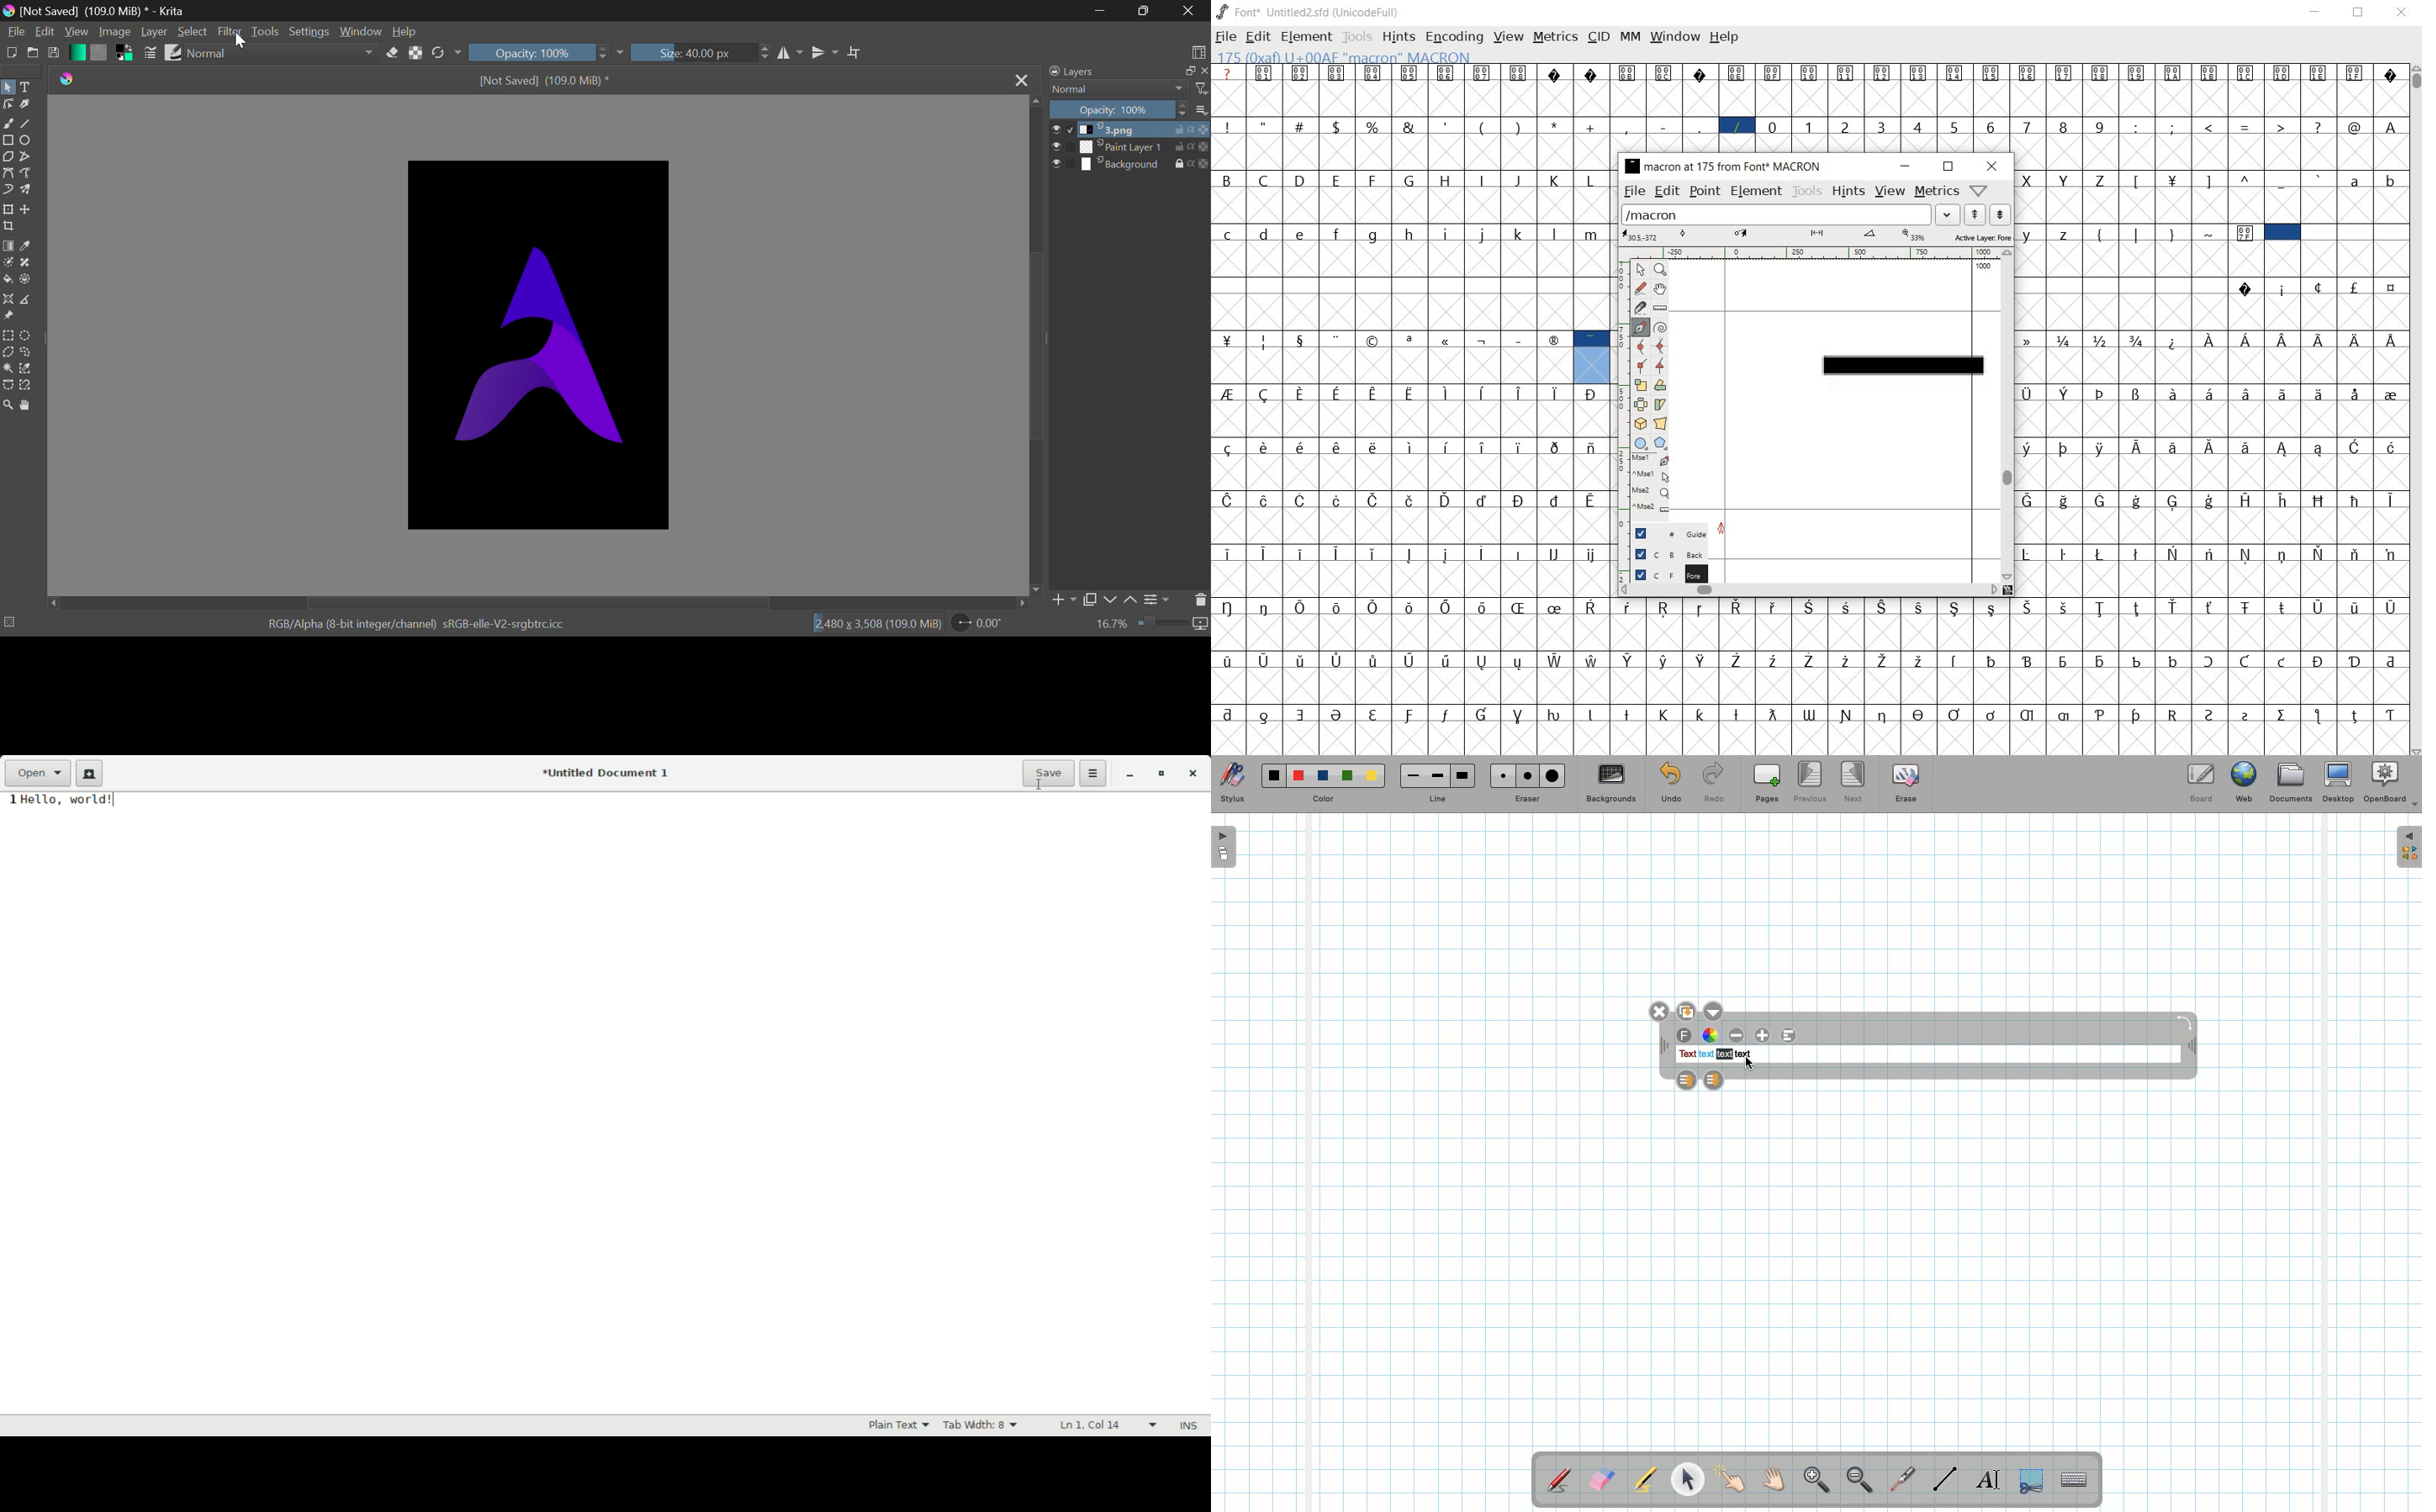 This screenshot has height=1512, width=2436. I want to click on Symbol, so click(1557, 607).